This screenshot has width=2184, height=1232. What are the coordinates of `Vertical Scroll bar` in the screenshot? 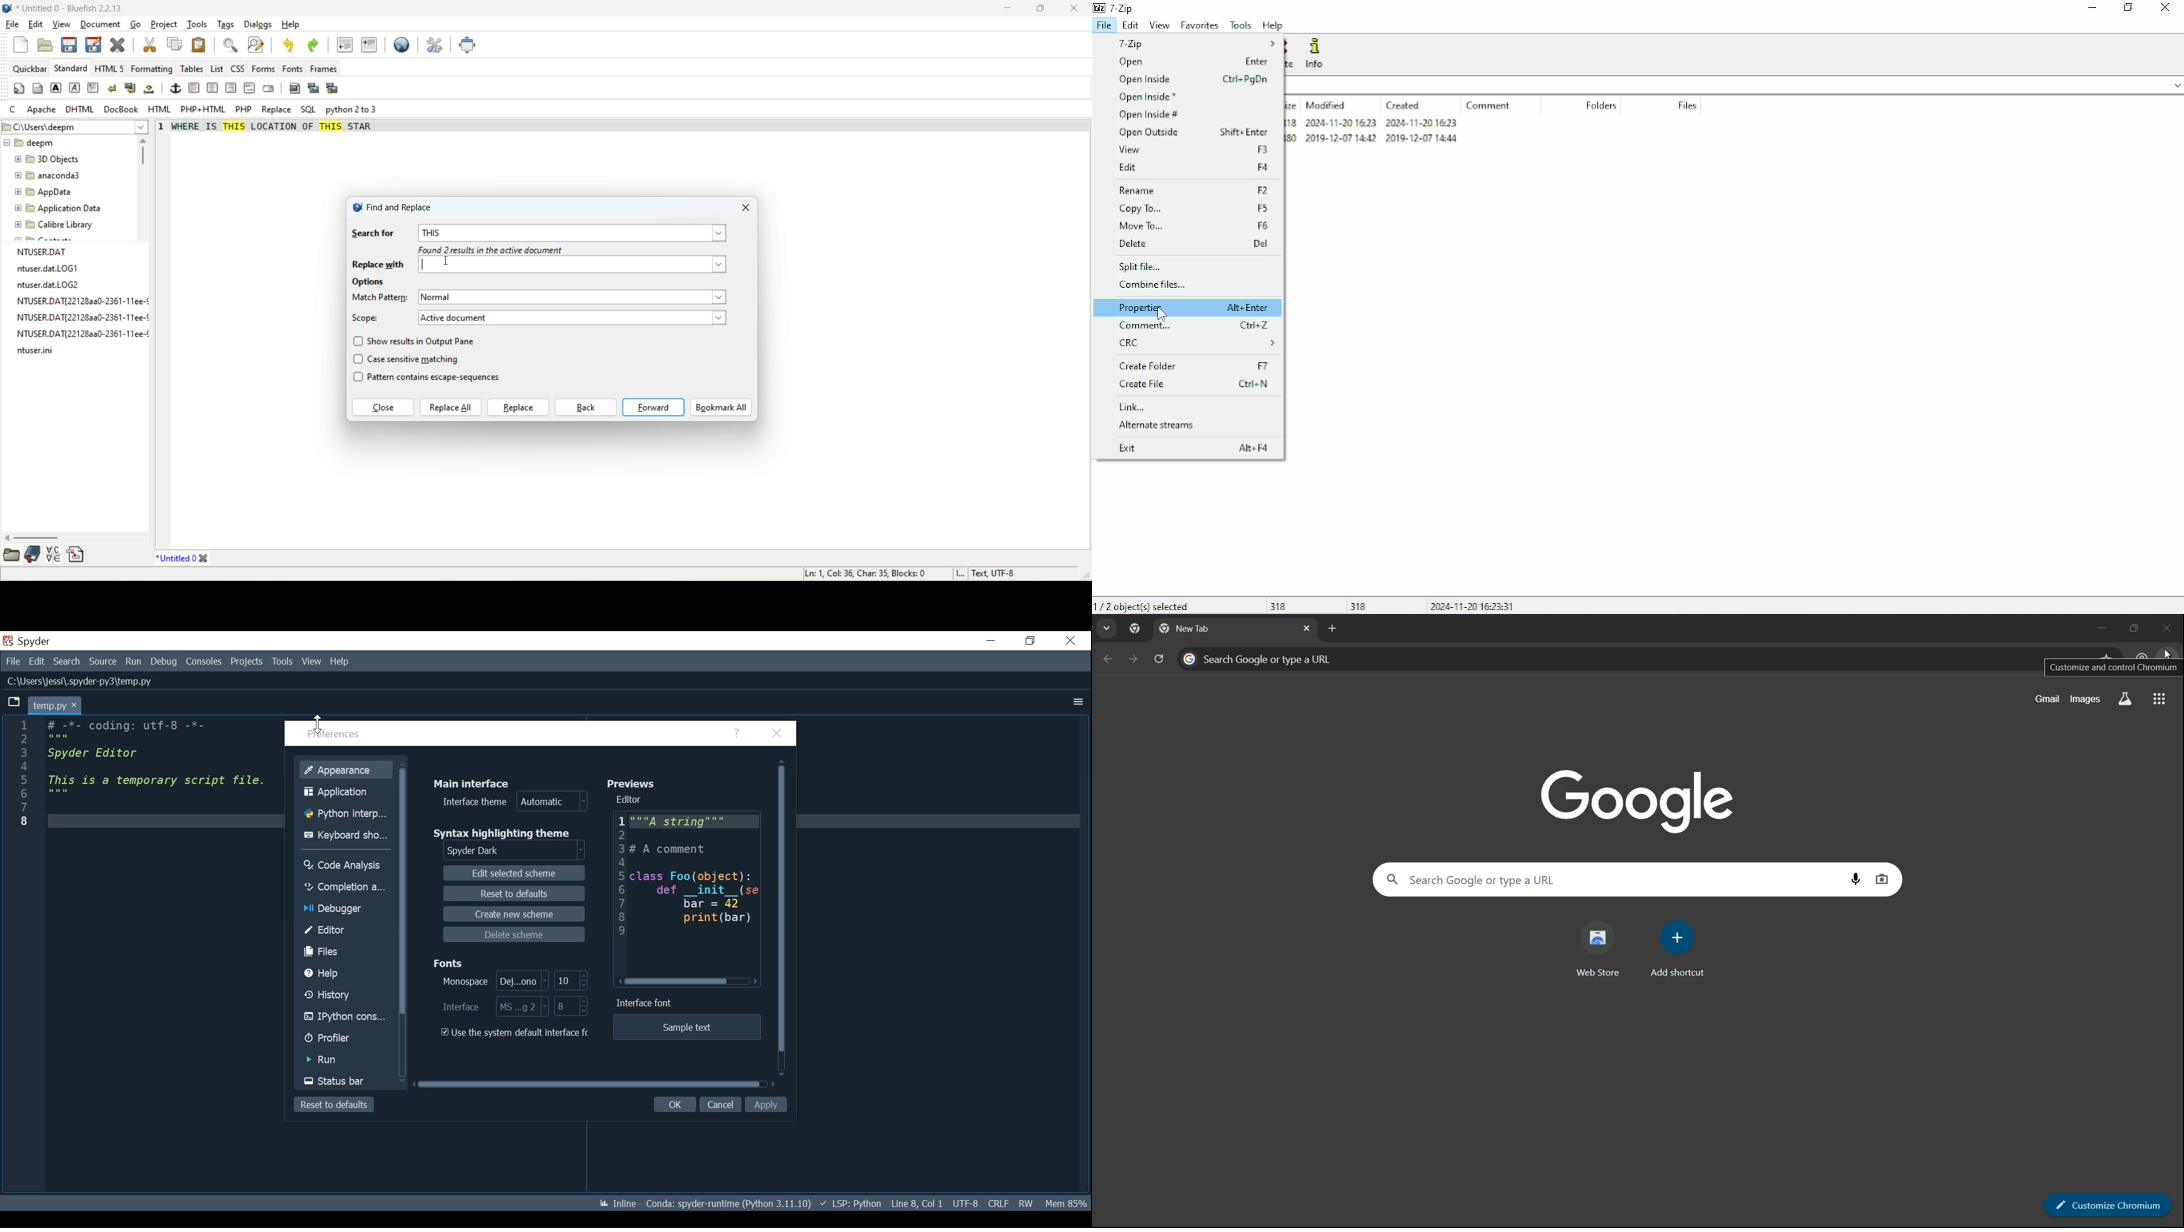 It's located at (783, 911).